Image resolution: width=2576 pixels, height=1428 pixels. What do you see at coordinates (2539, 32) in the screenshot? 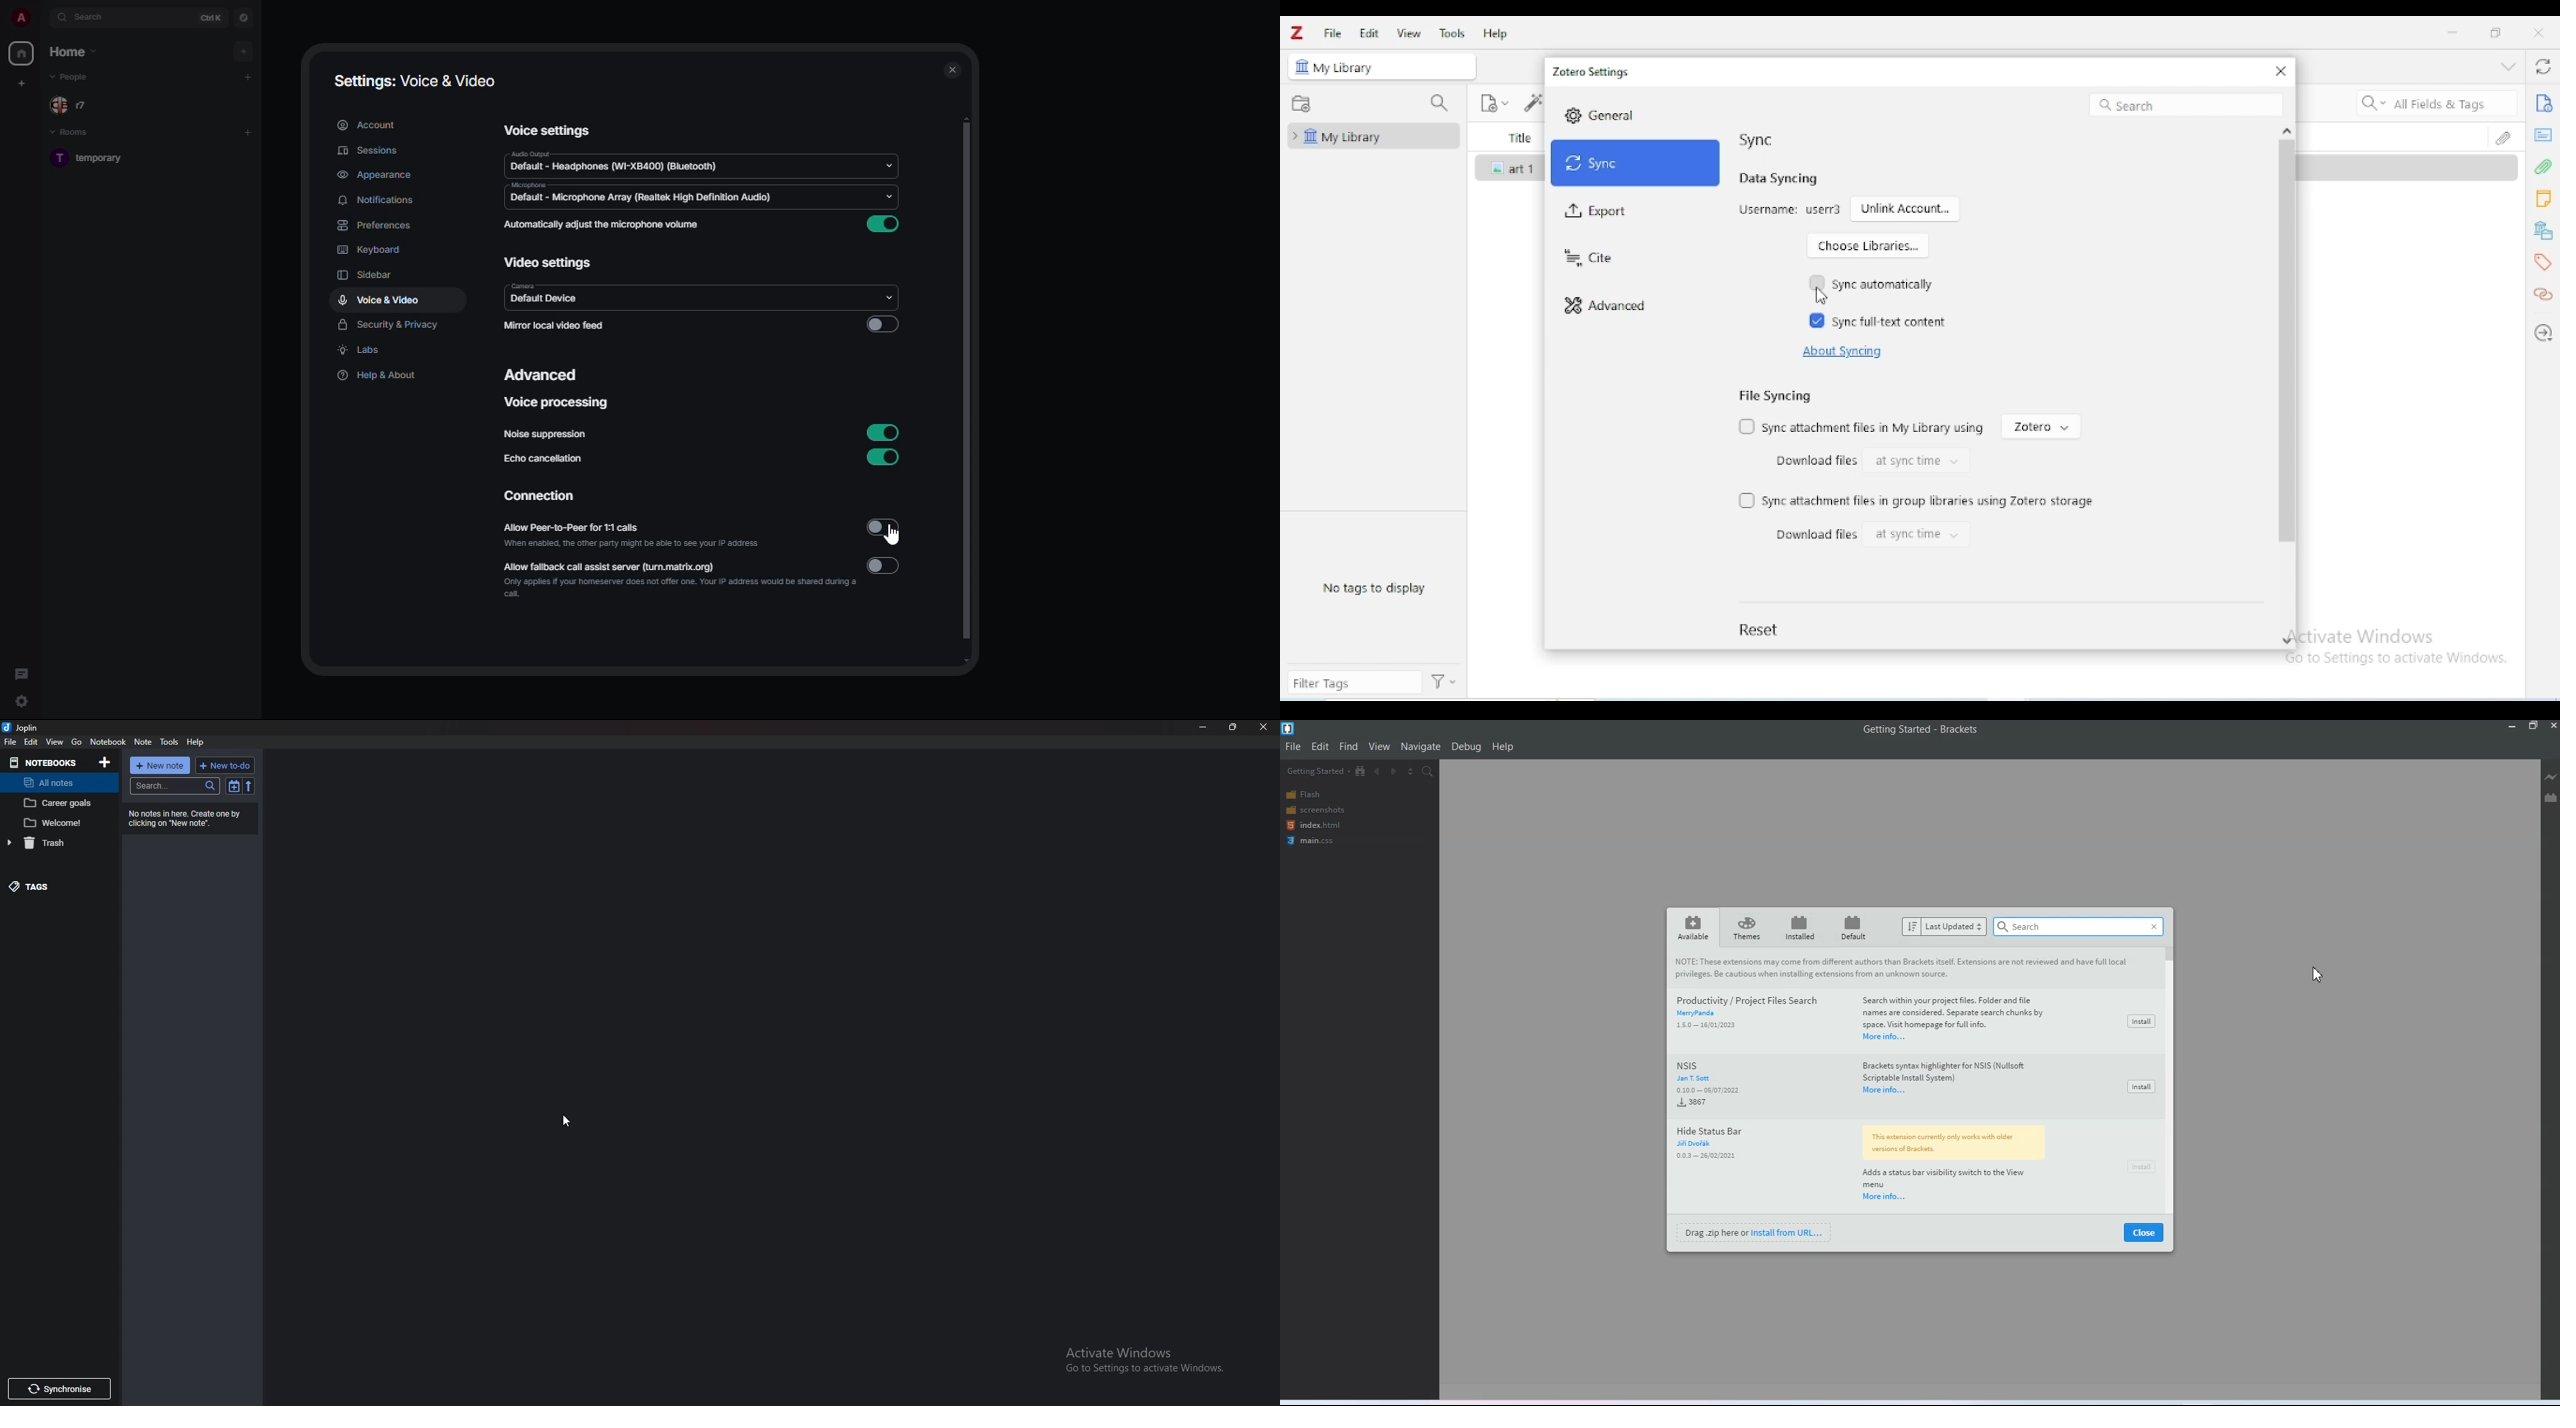
I see `close` at bounding box center [2539, 32].